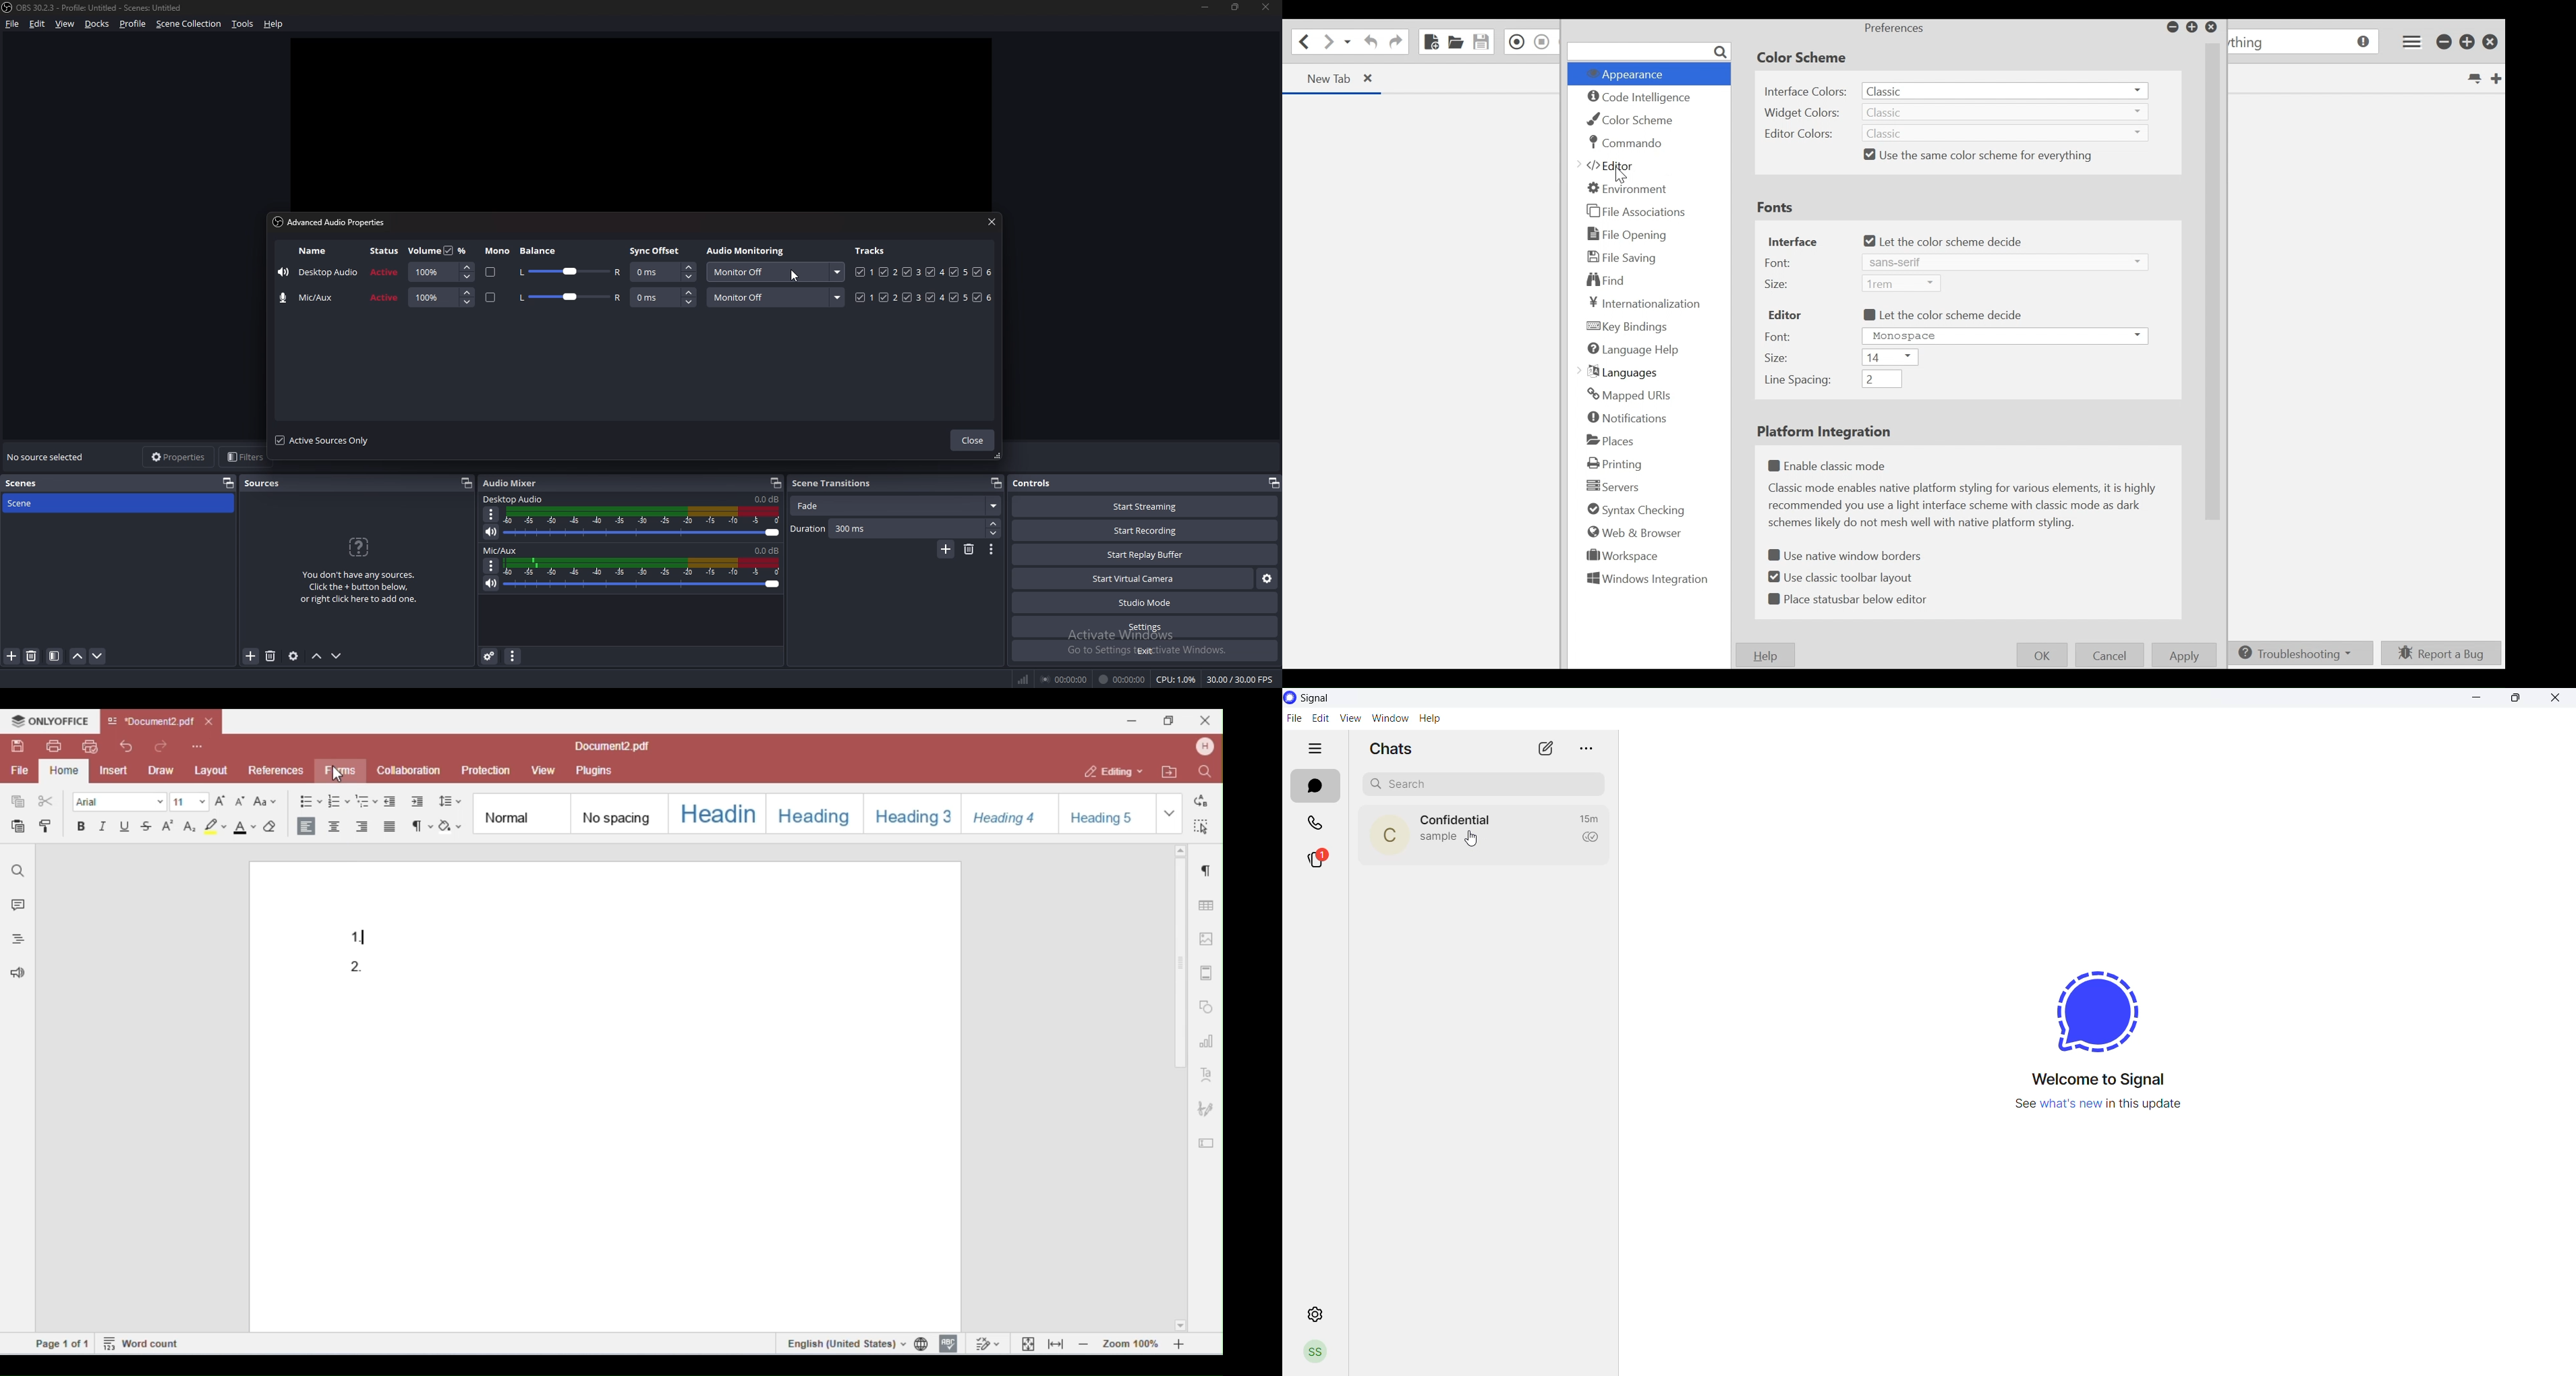 This screenshot has width=2576, height=1400. I want to click on File Opening, so click(1625, 235).